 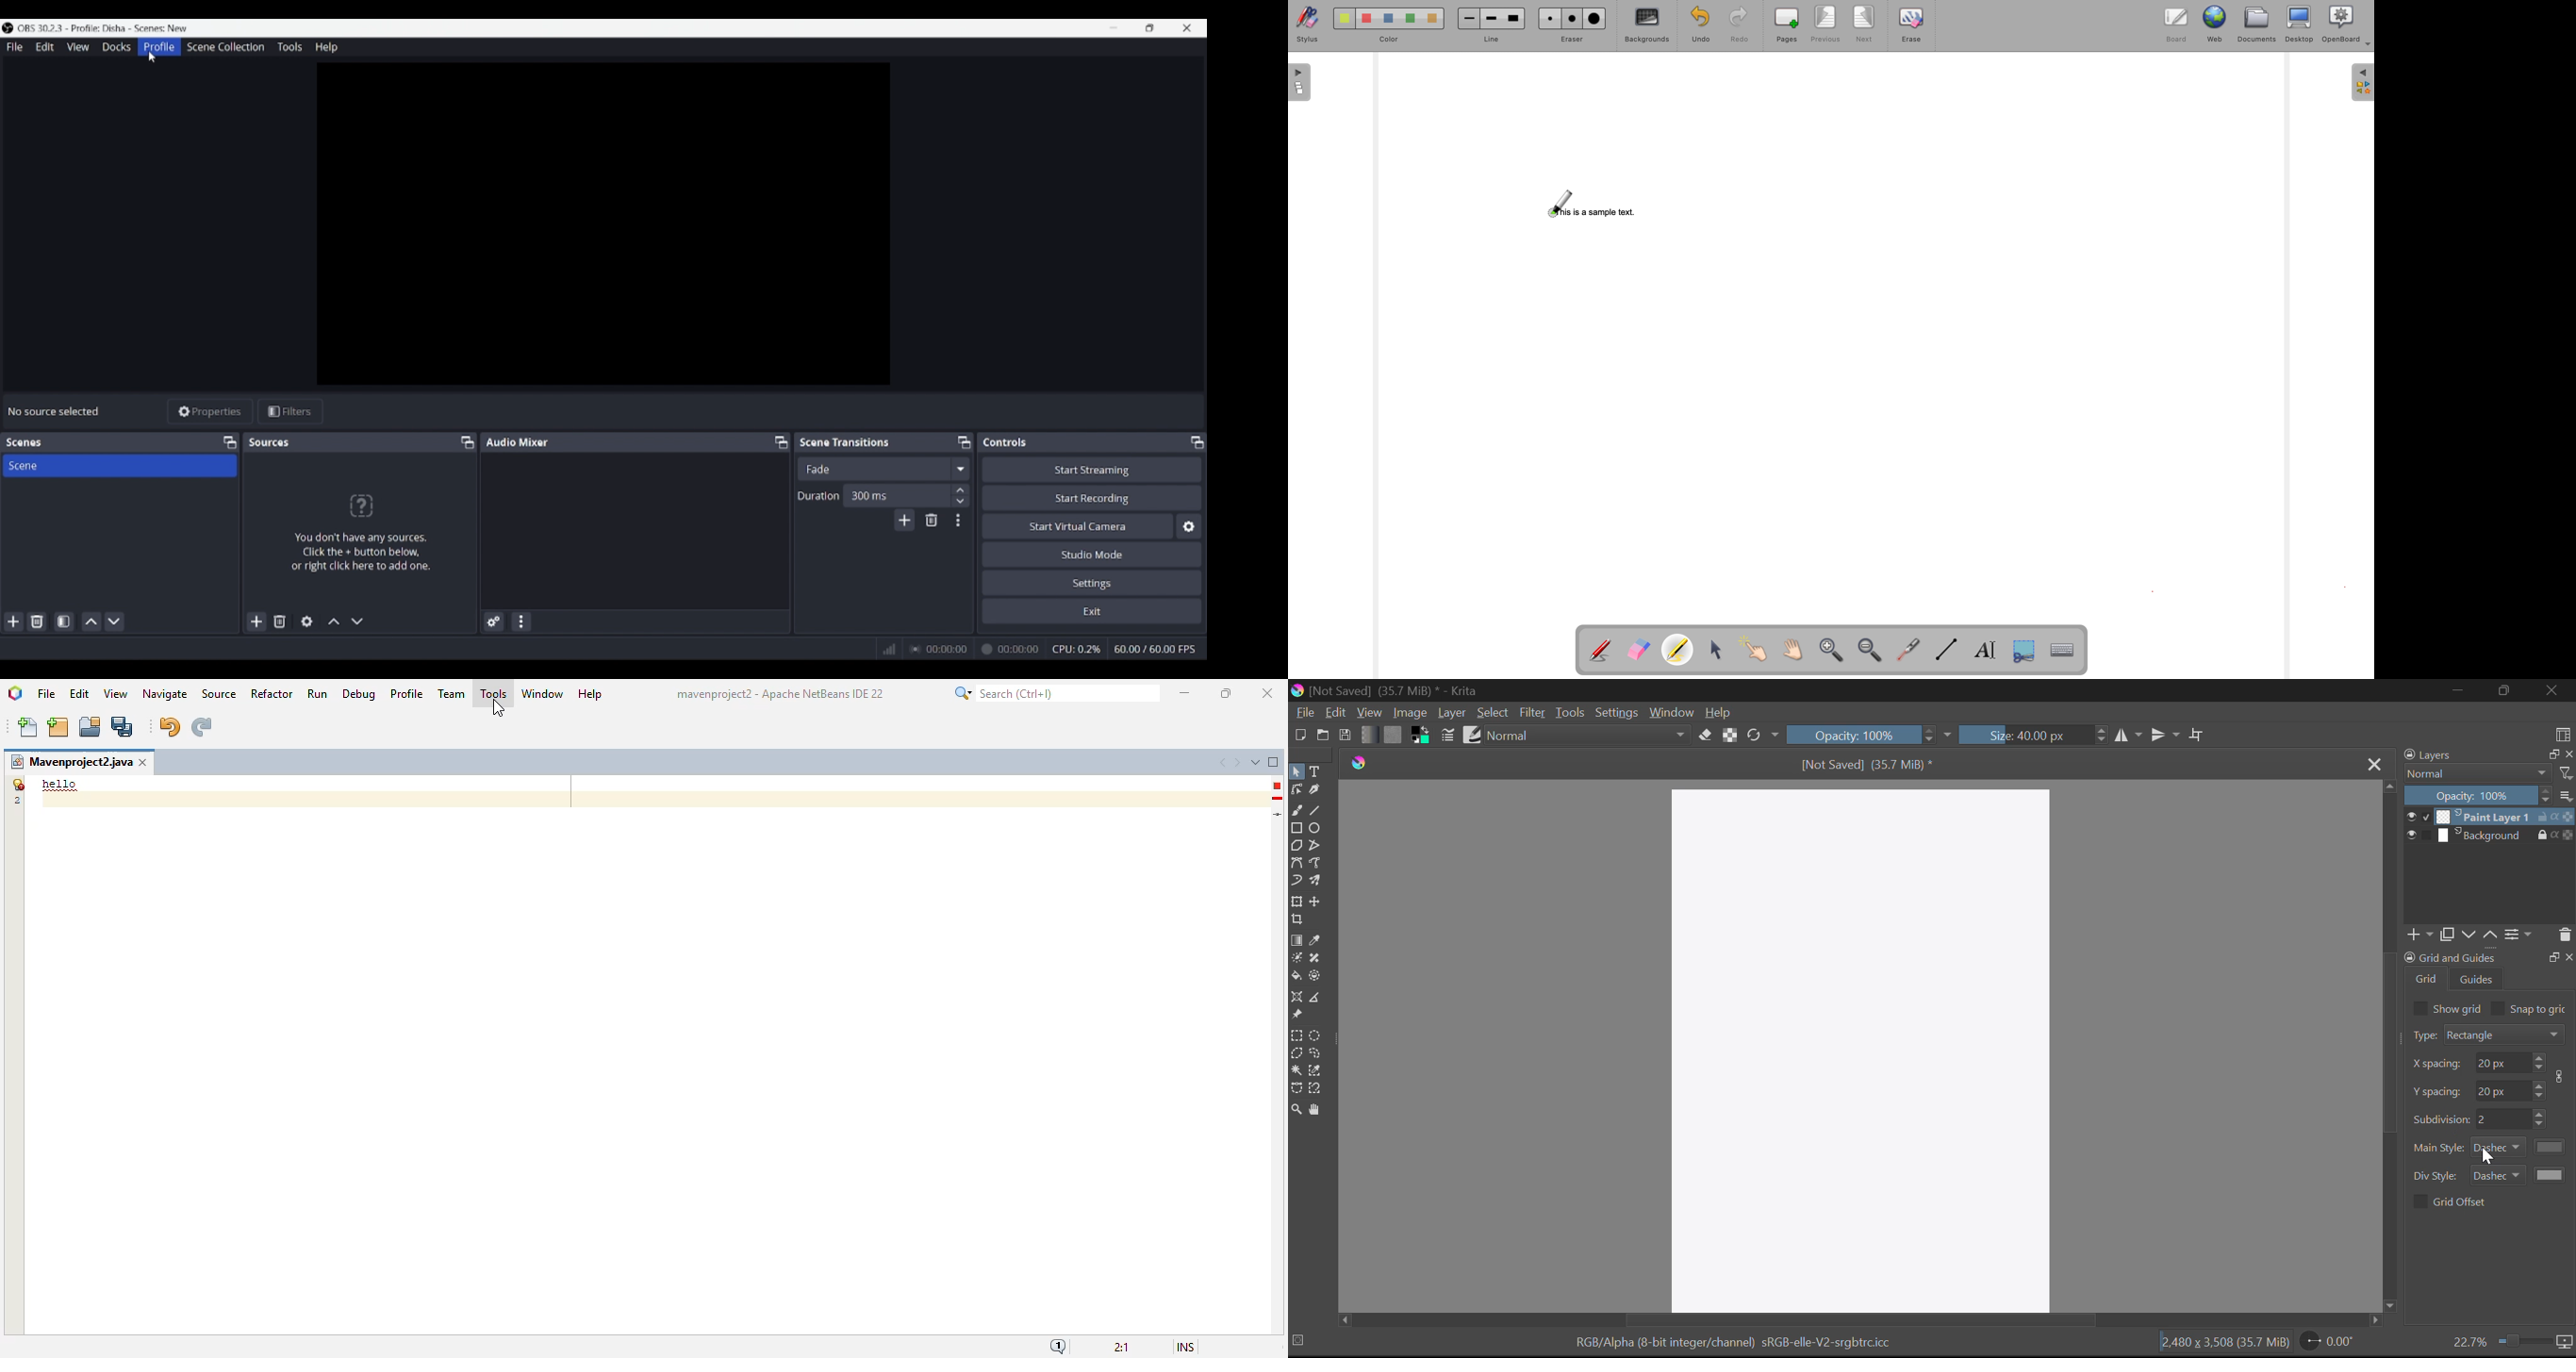 What do you see at coordinates (463, 443) in the screenshot?
I see `Copy` at bounding box center [463, 443].